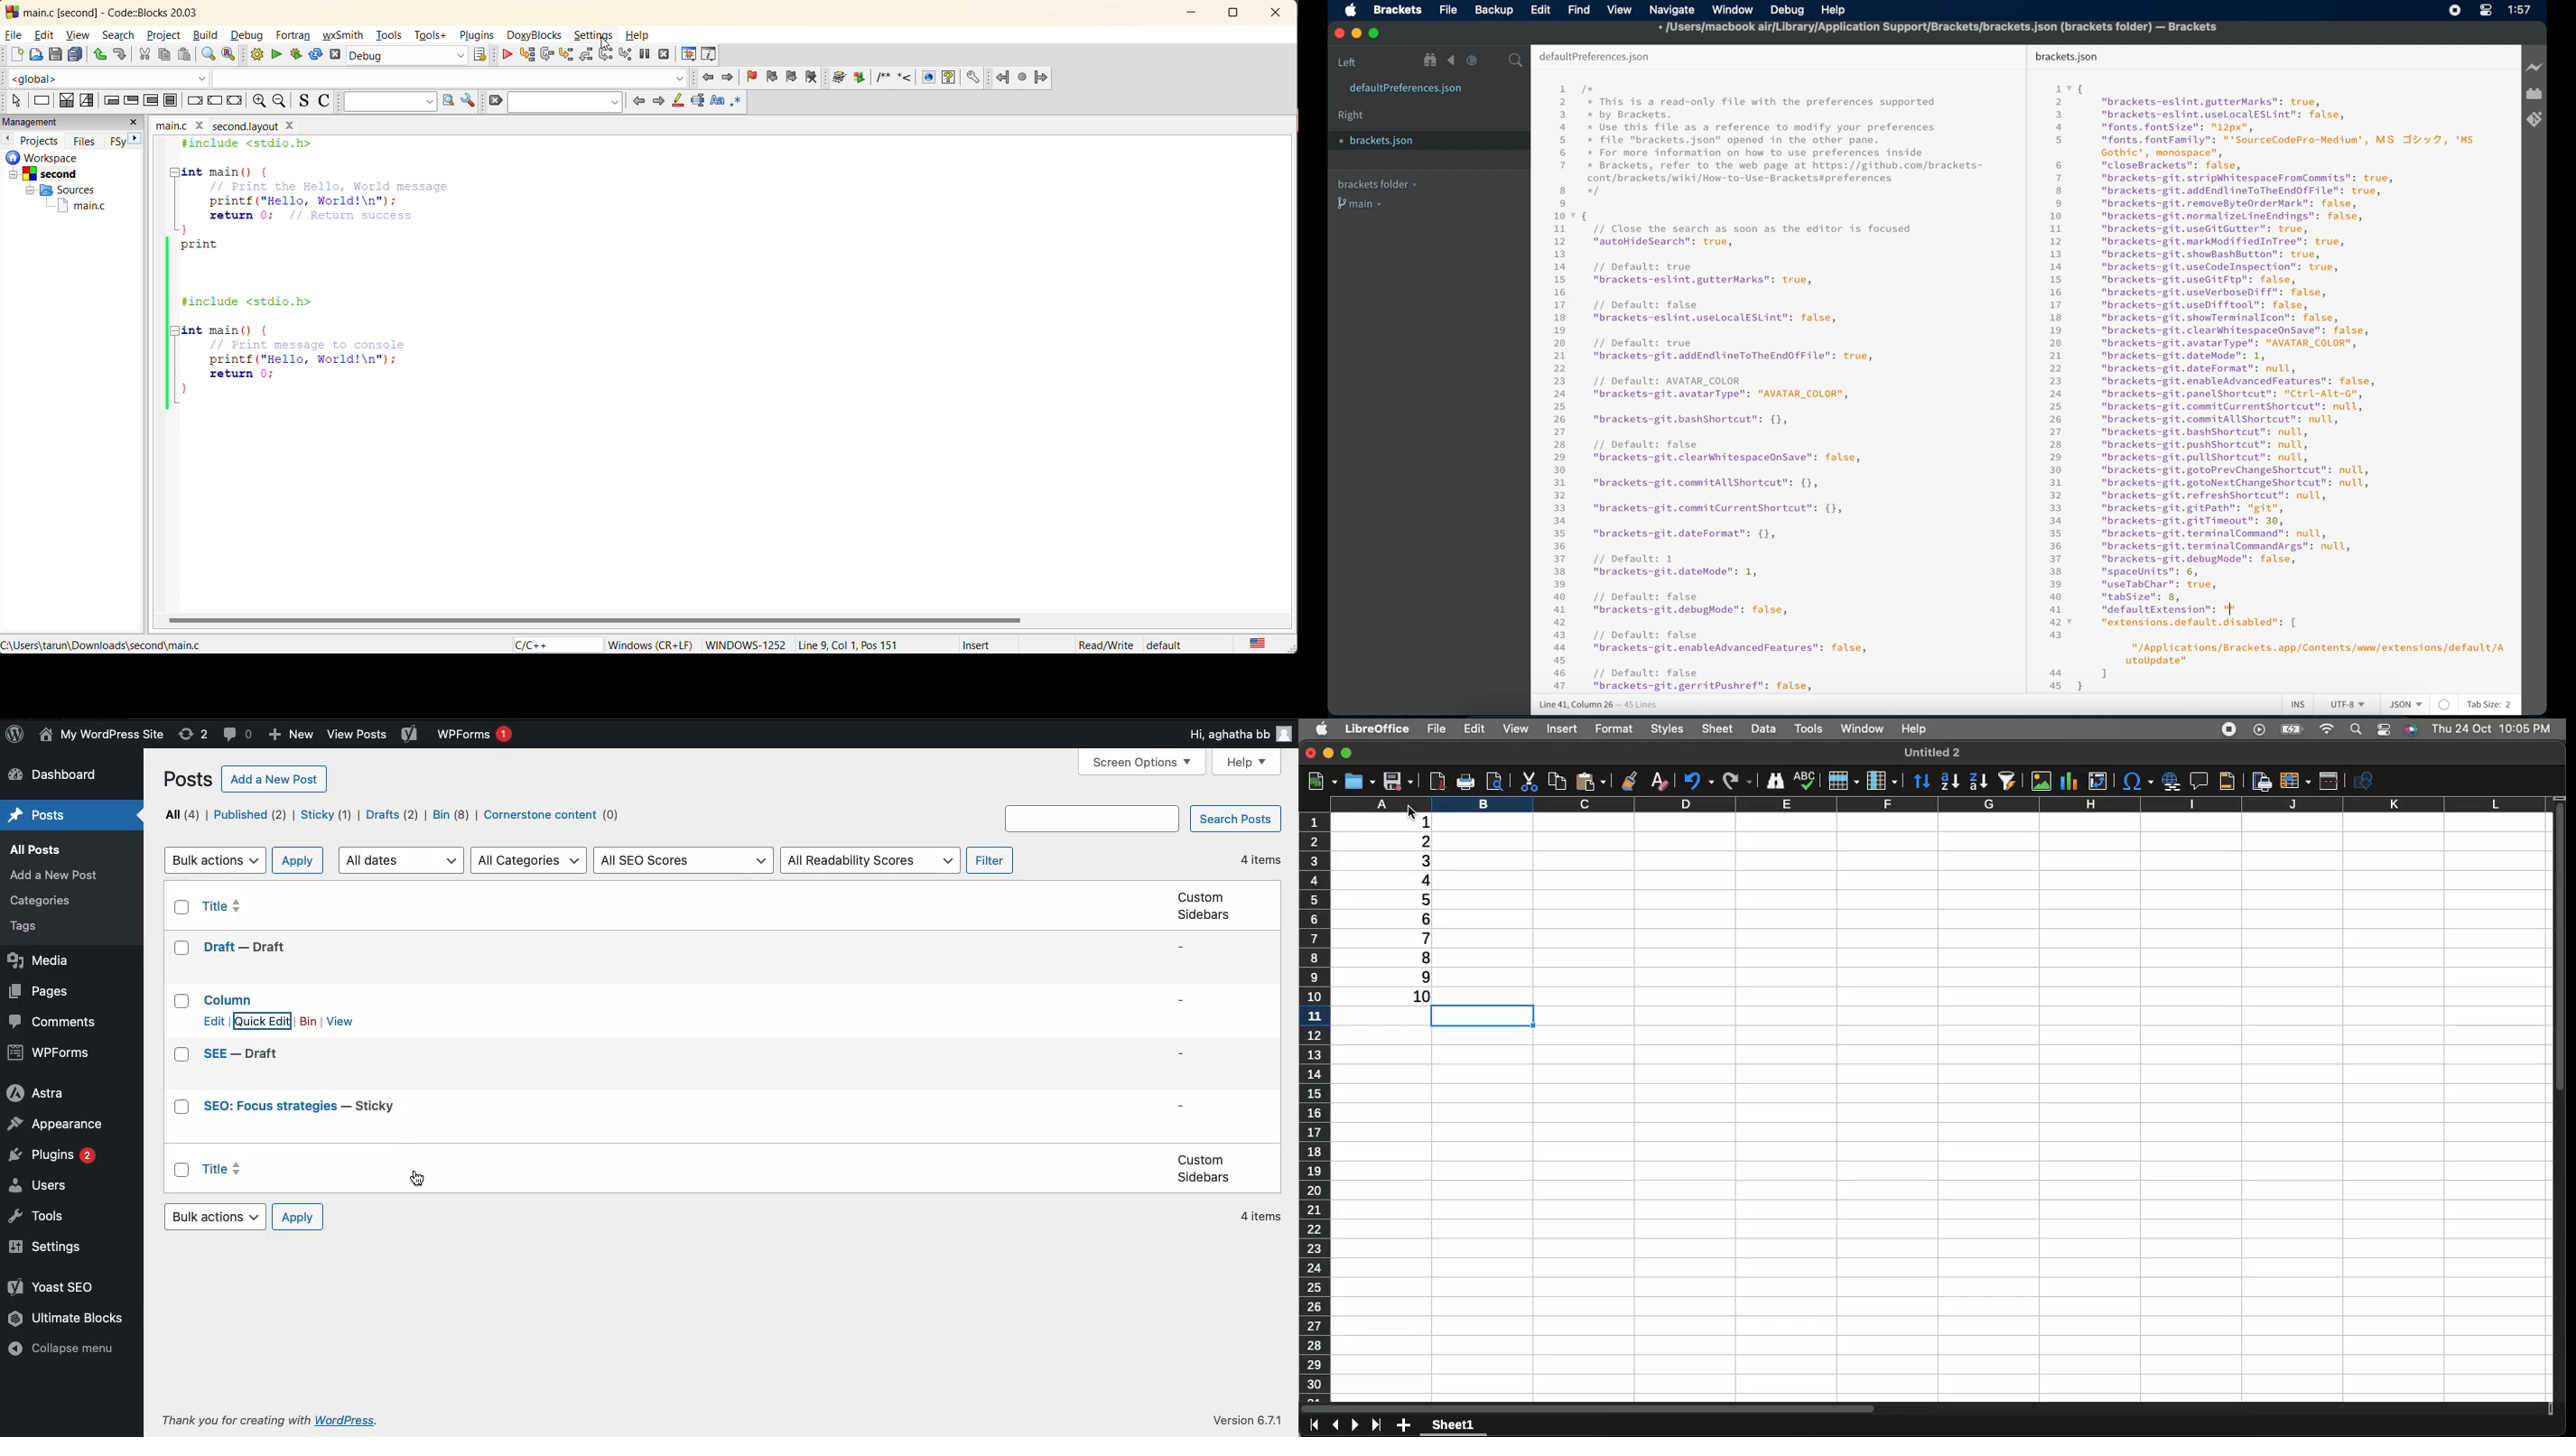 This screenshot has width=2576, height=1456. What do you see at coordinates (1240, 734) in the screenshot?
I see `Hi user` at bounding box center [1240, 734].